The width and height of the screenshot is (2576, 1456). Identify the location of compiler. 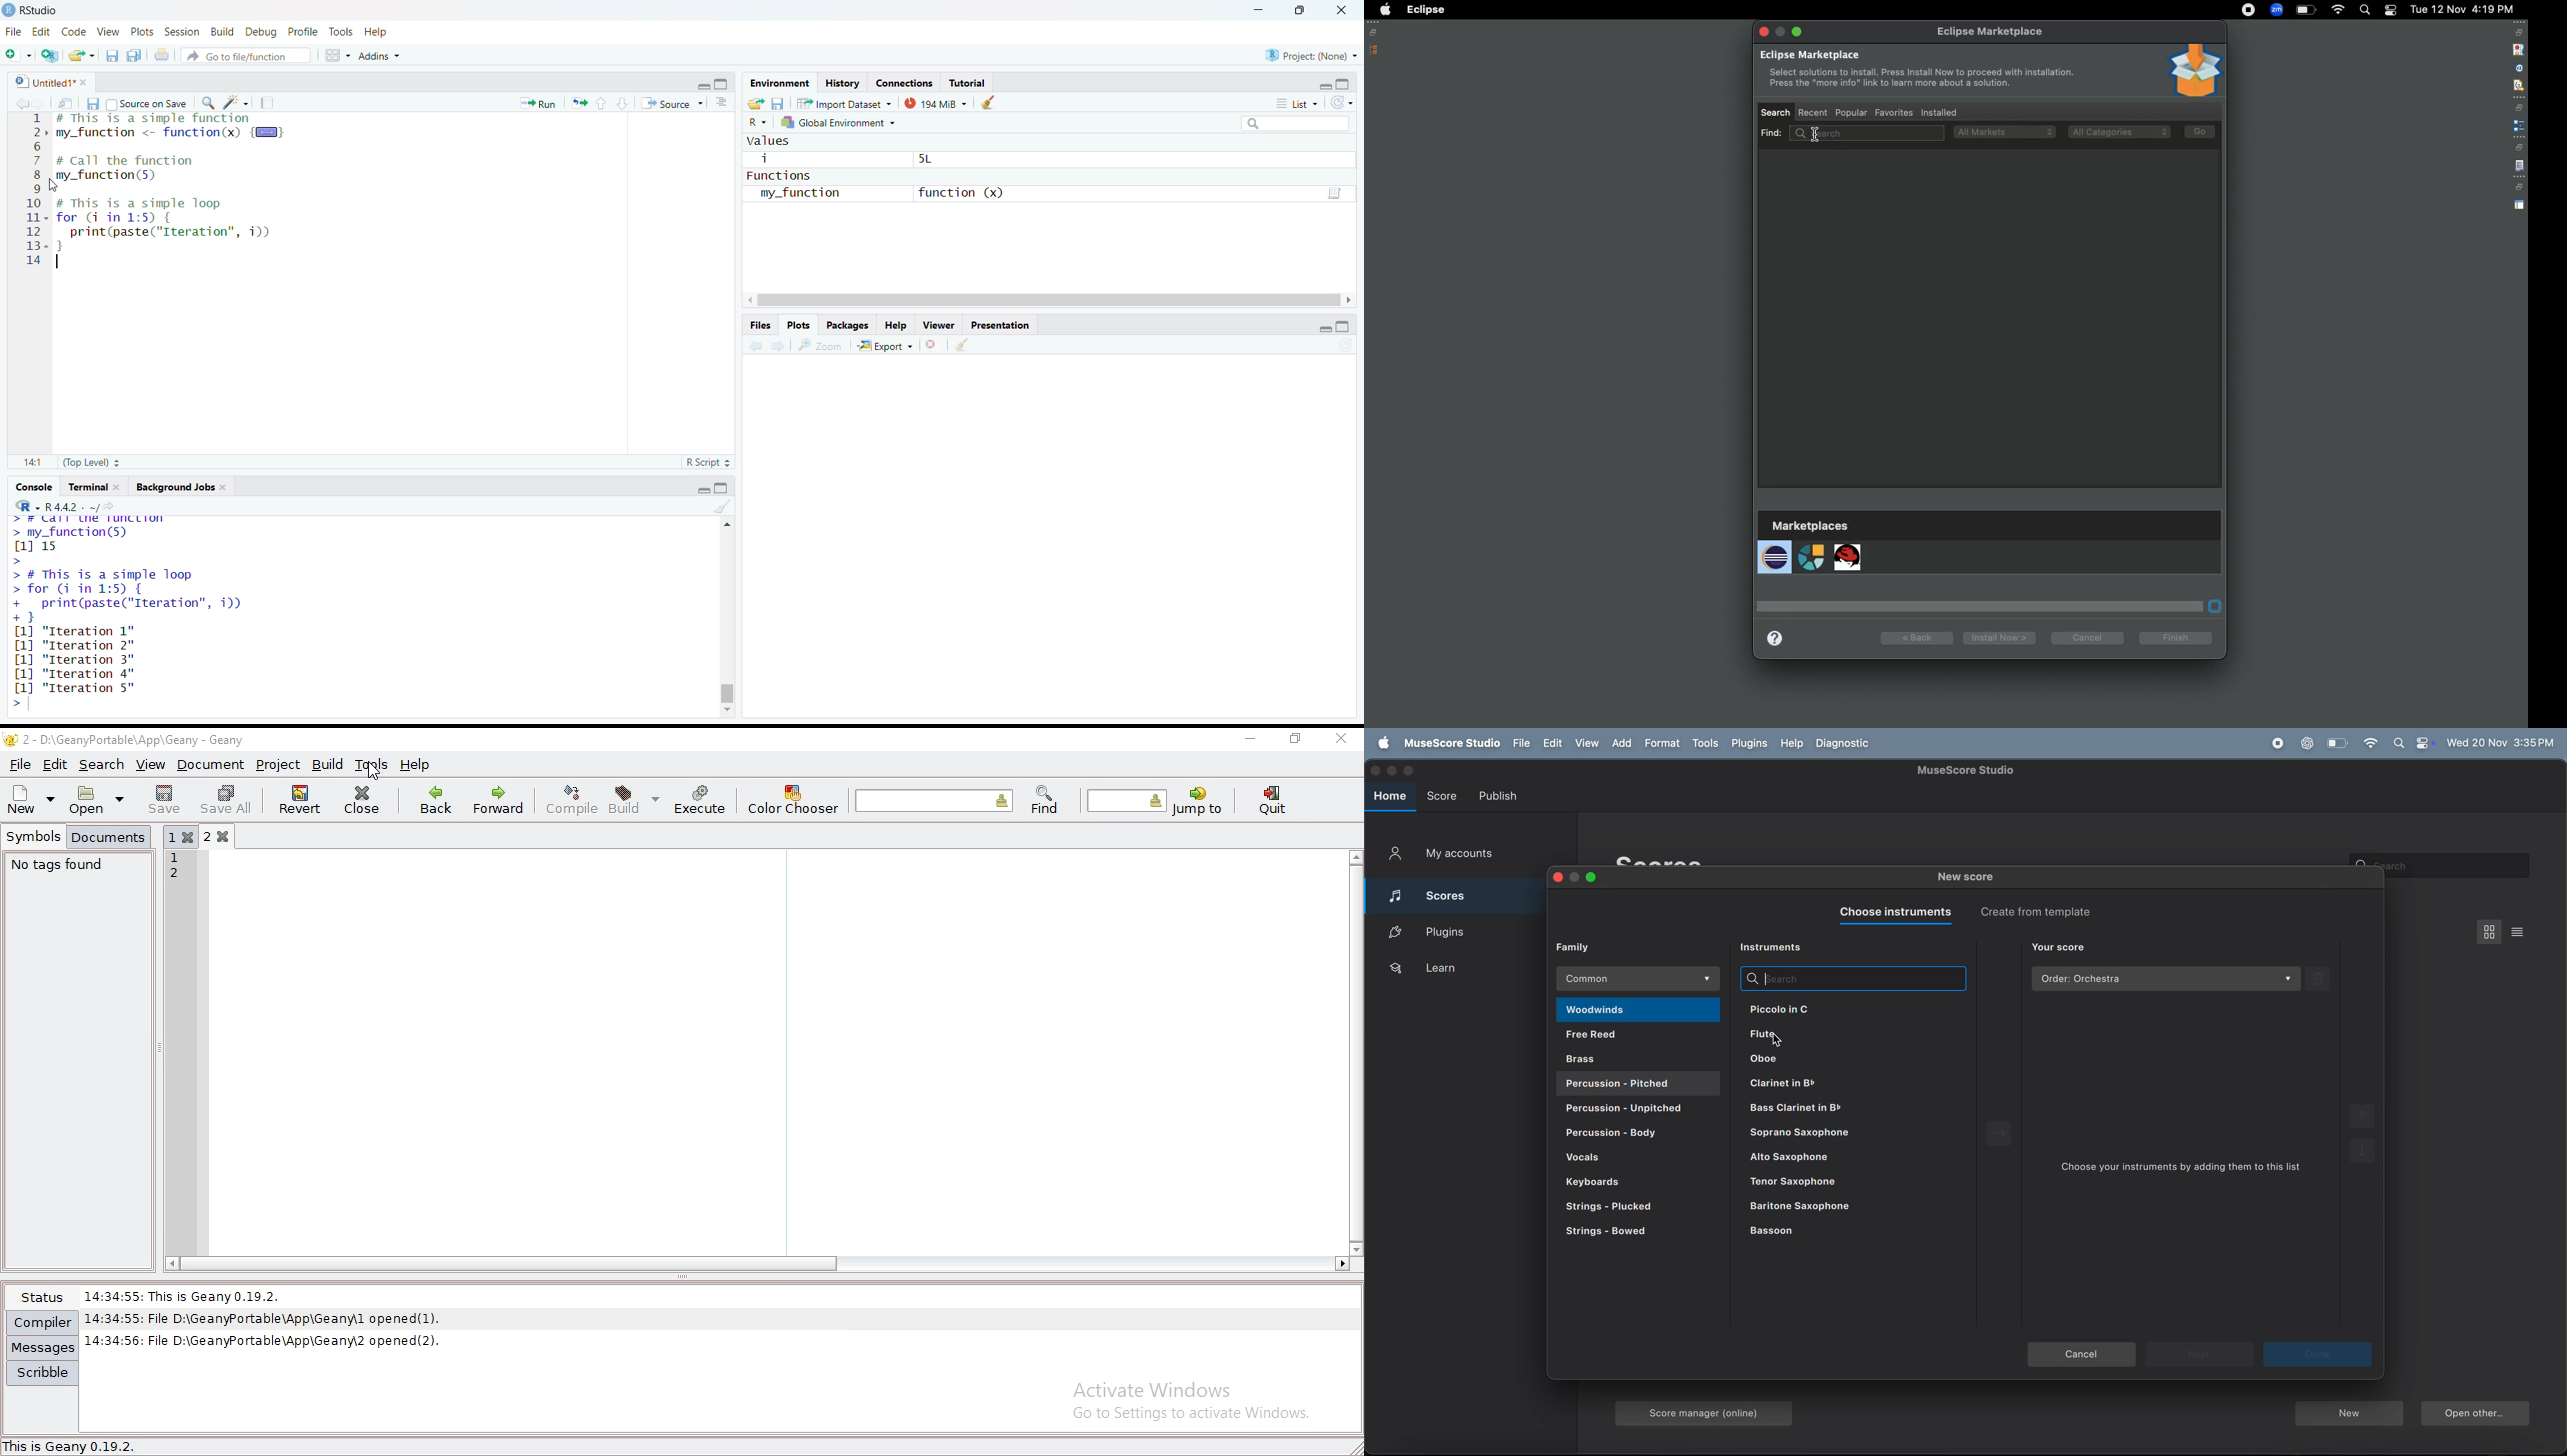
(41, 1322).